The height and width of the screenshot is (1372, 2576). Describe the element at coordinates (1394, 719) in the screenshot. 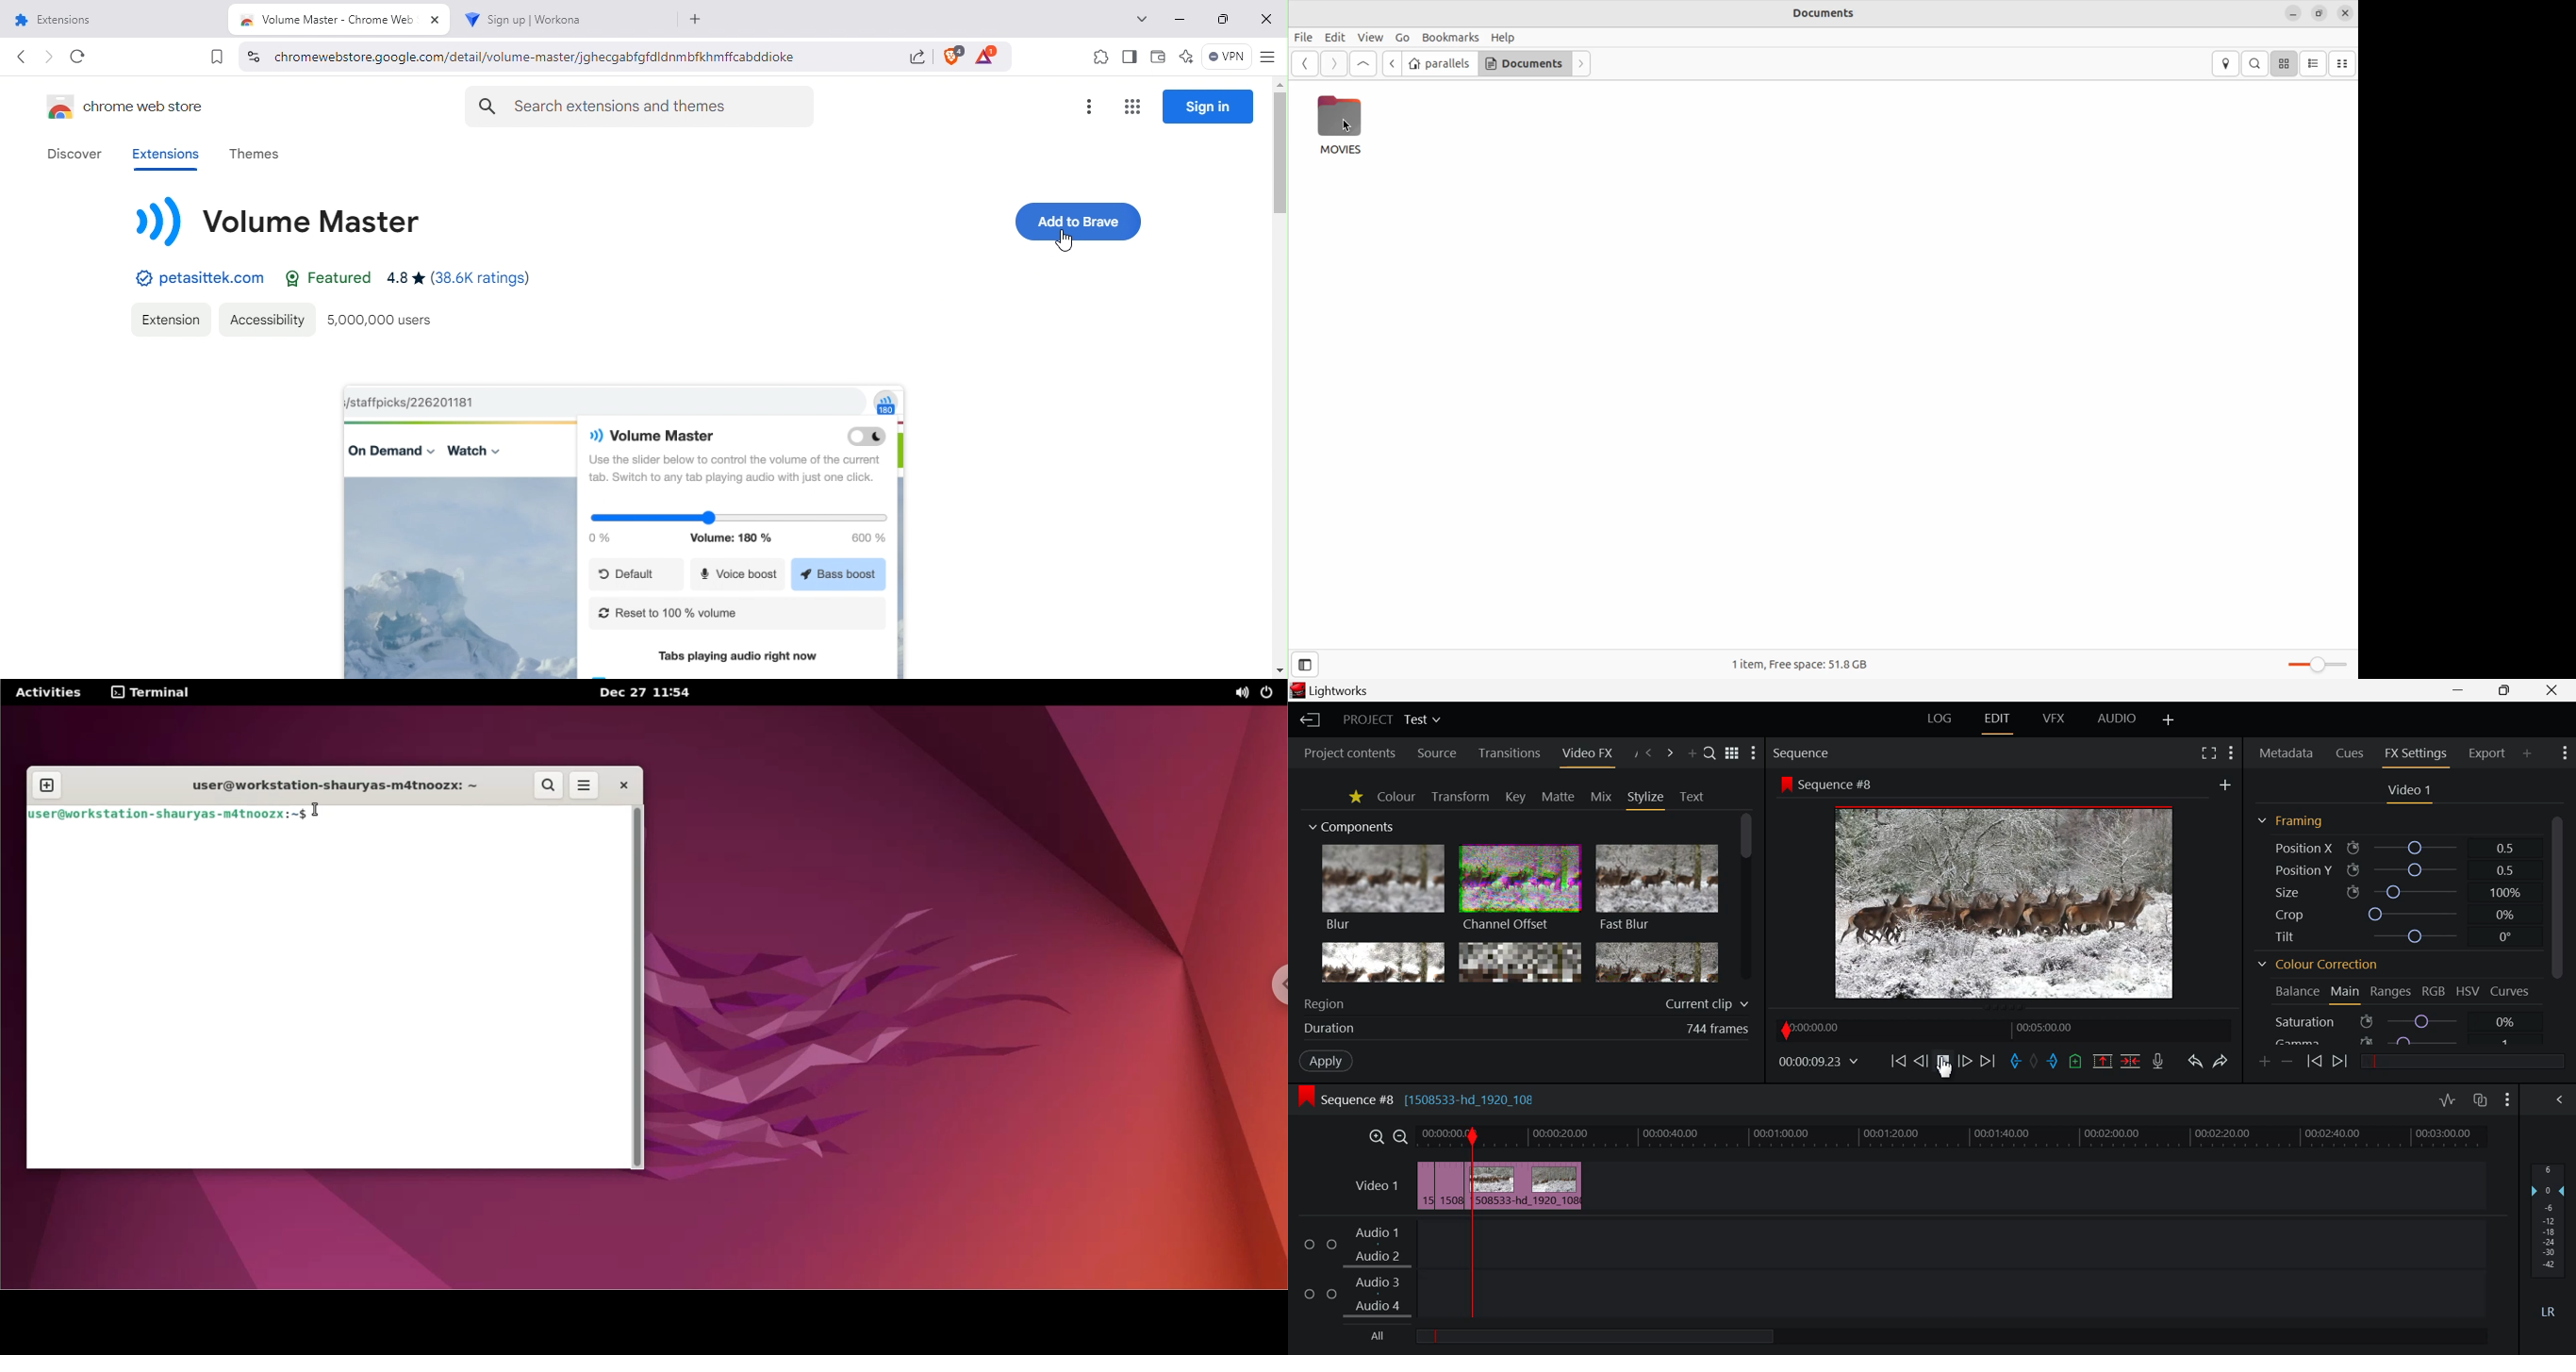

I see `Project Title` at that location.